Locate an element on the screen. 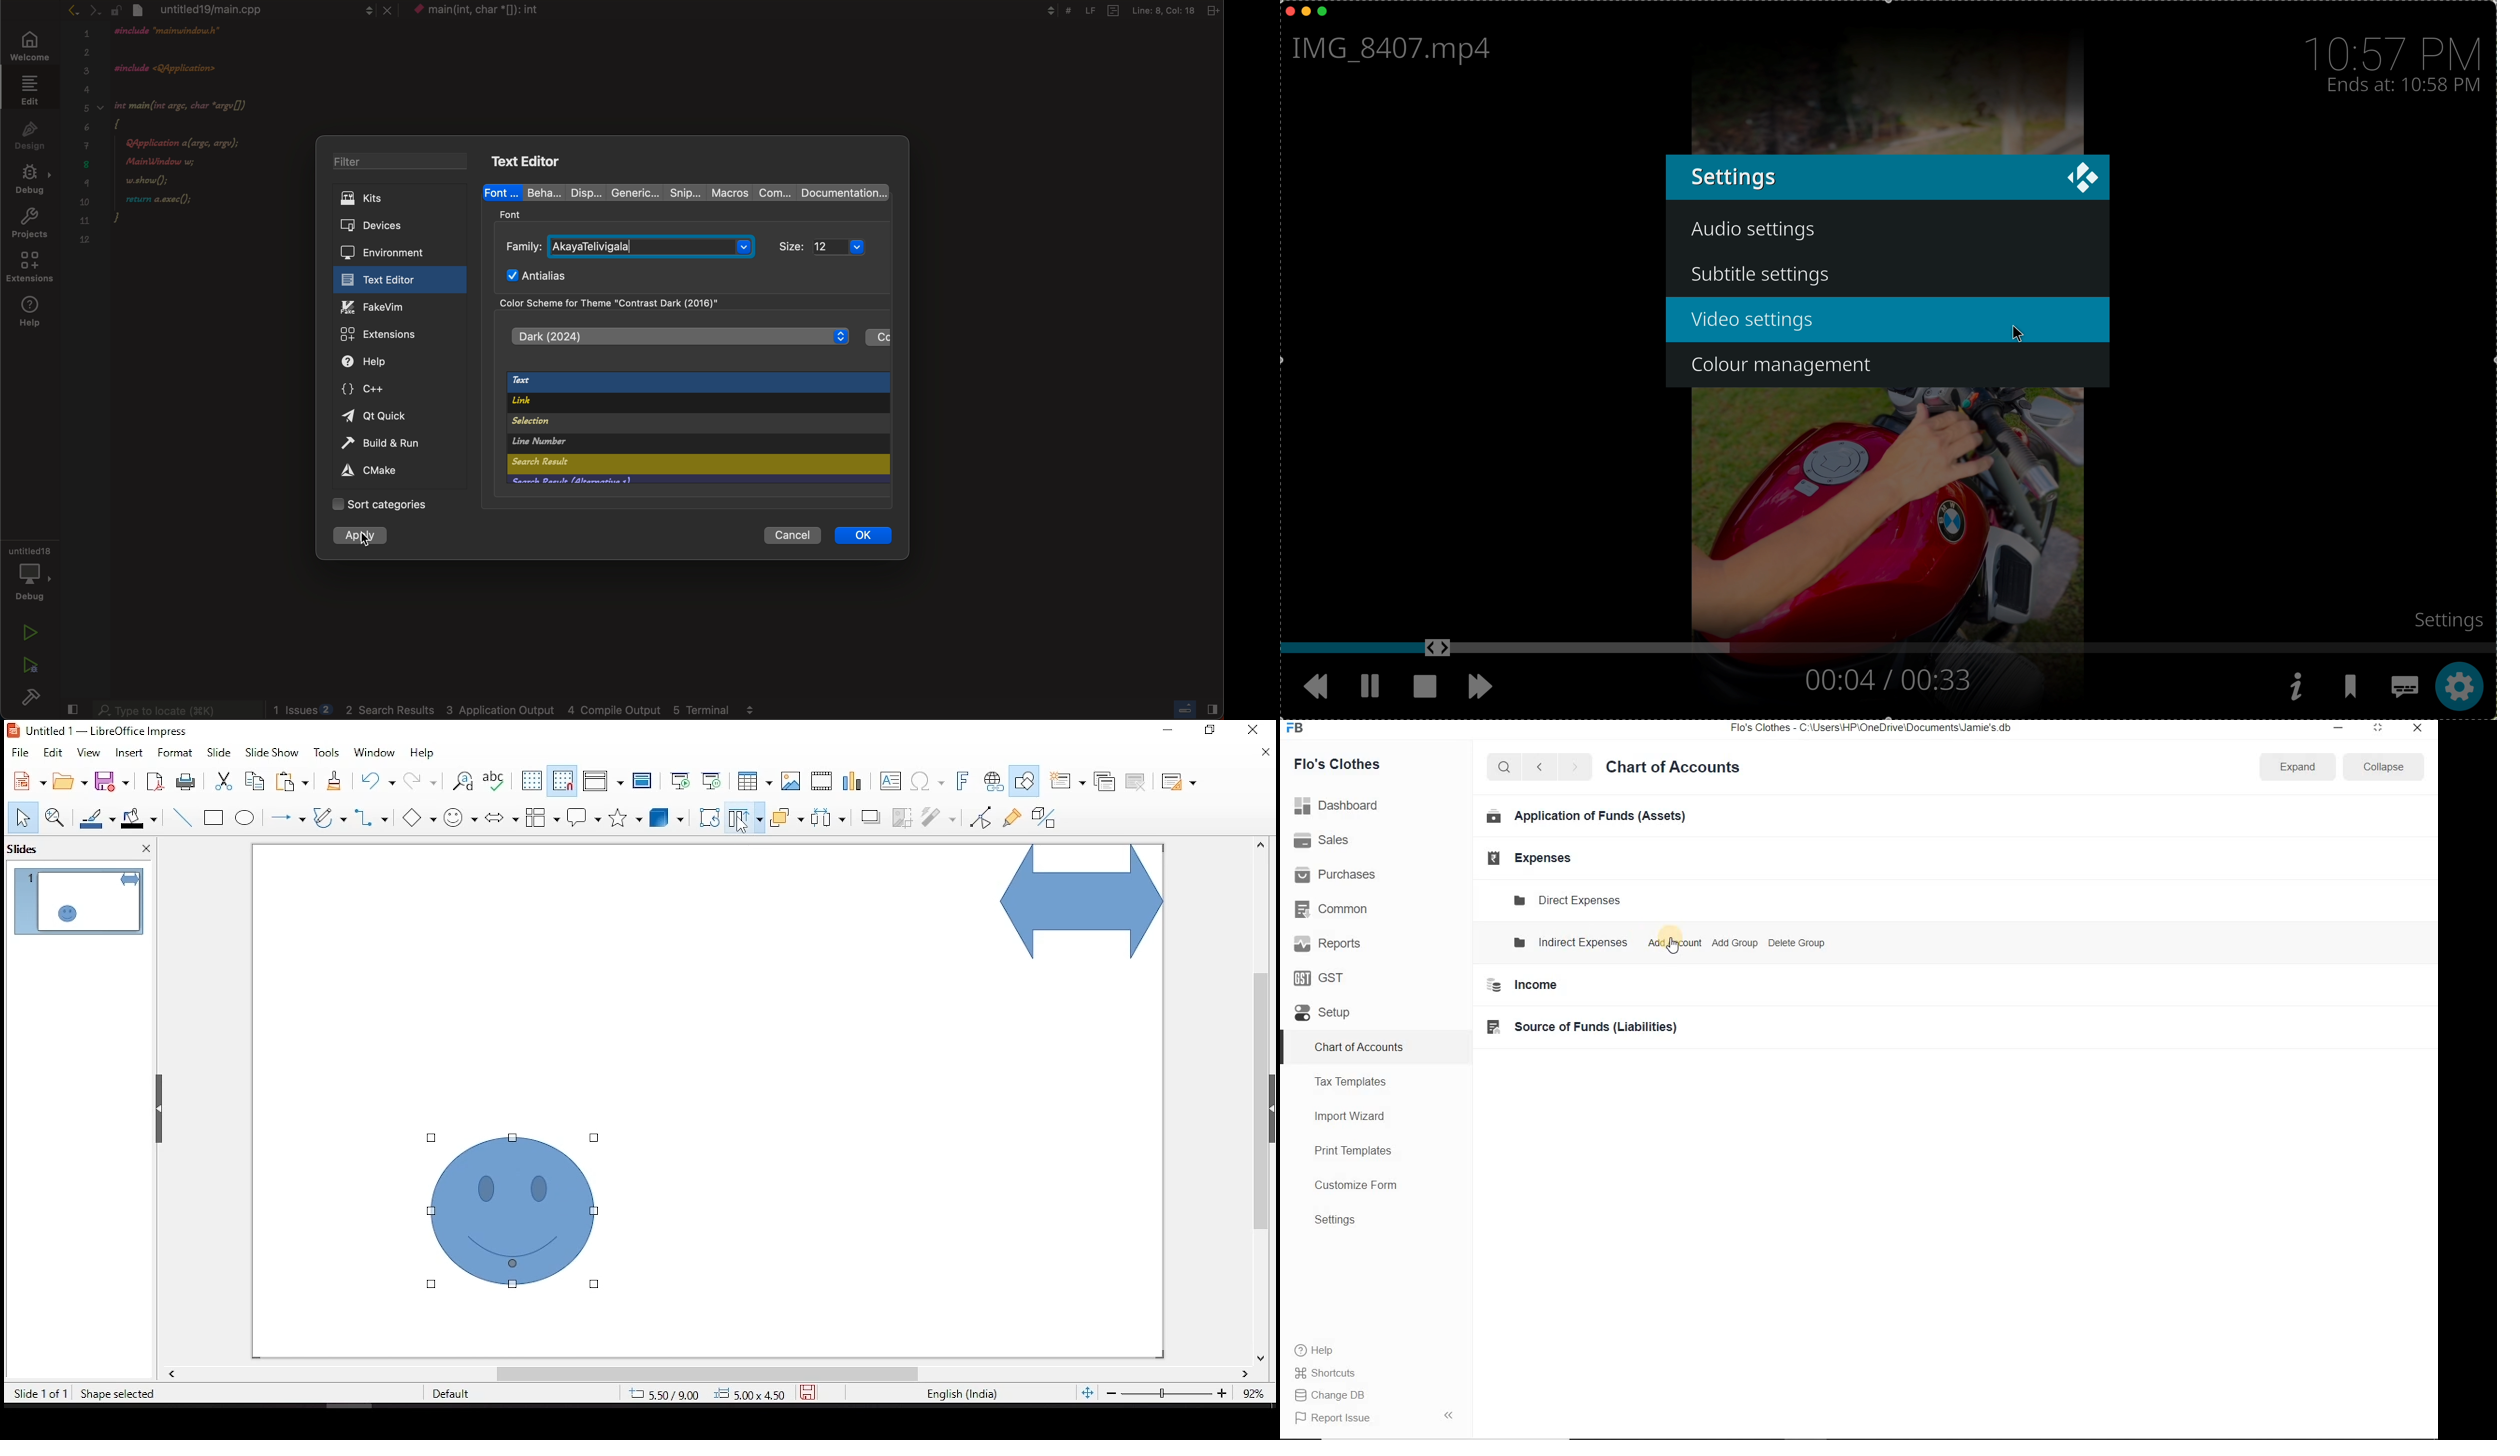 Image resolution: width=2520 pixels, height=1456 pixels. slide 1 is located at coordinates (78, 901).